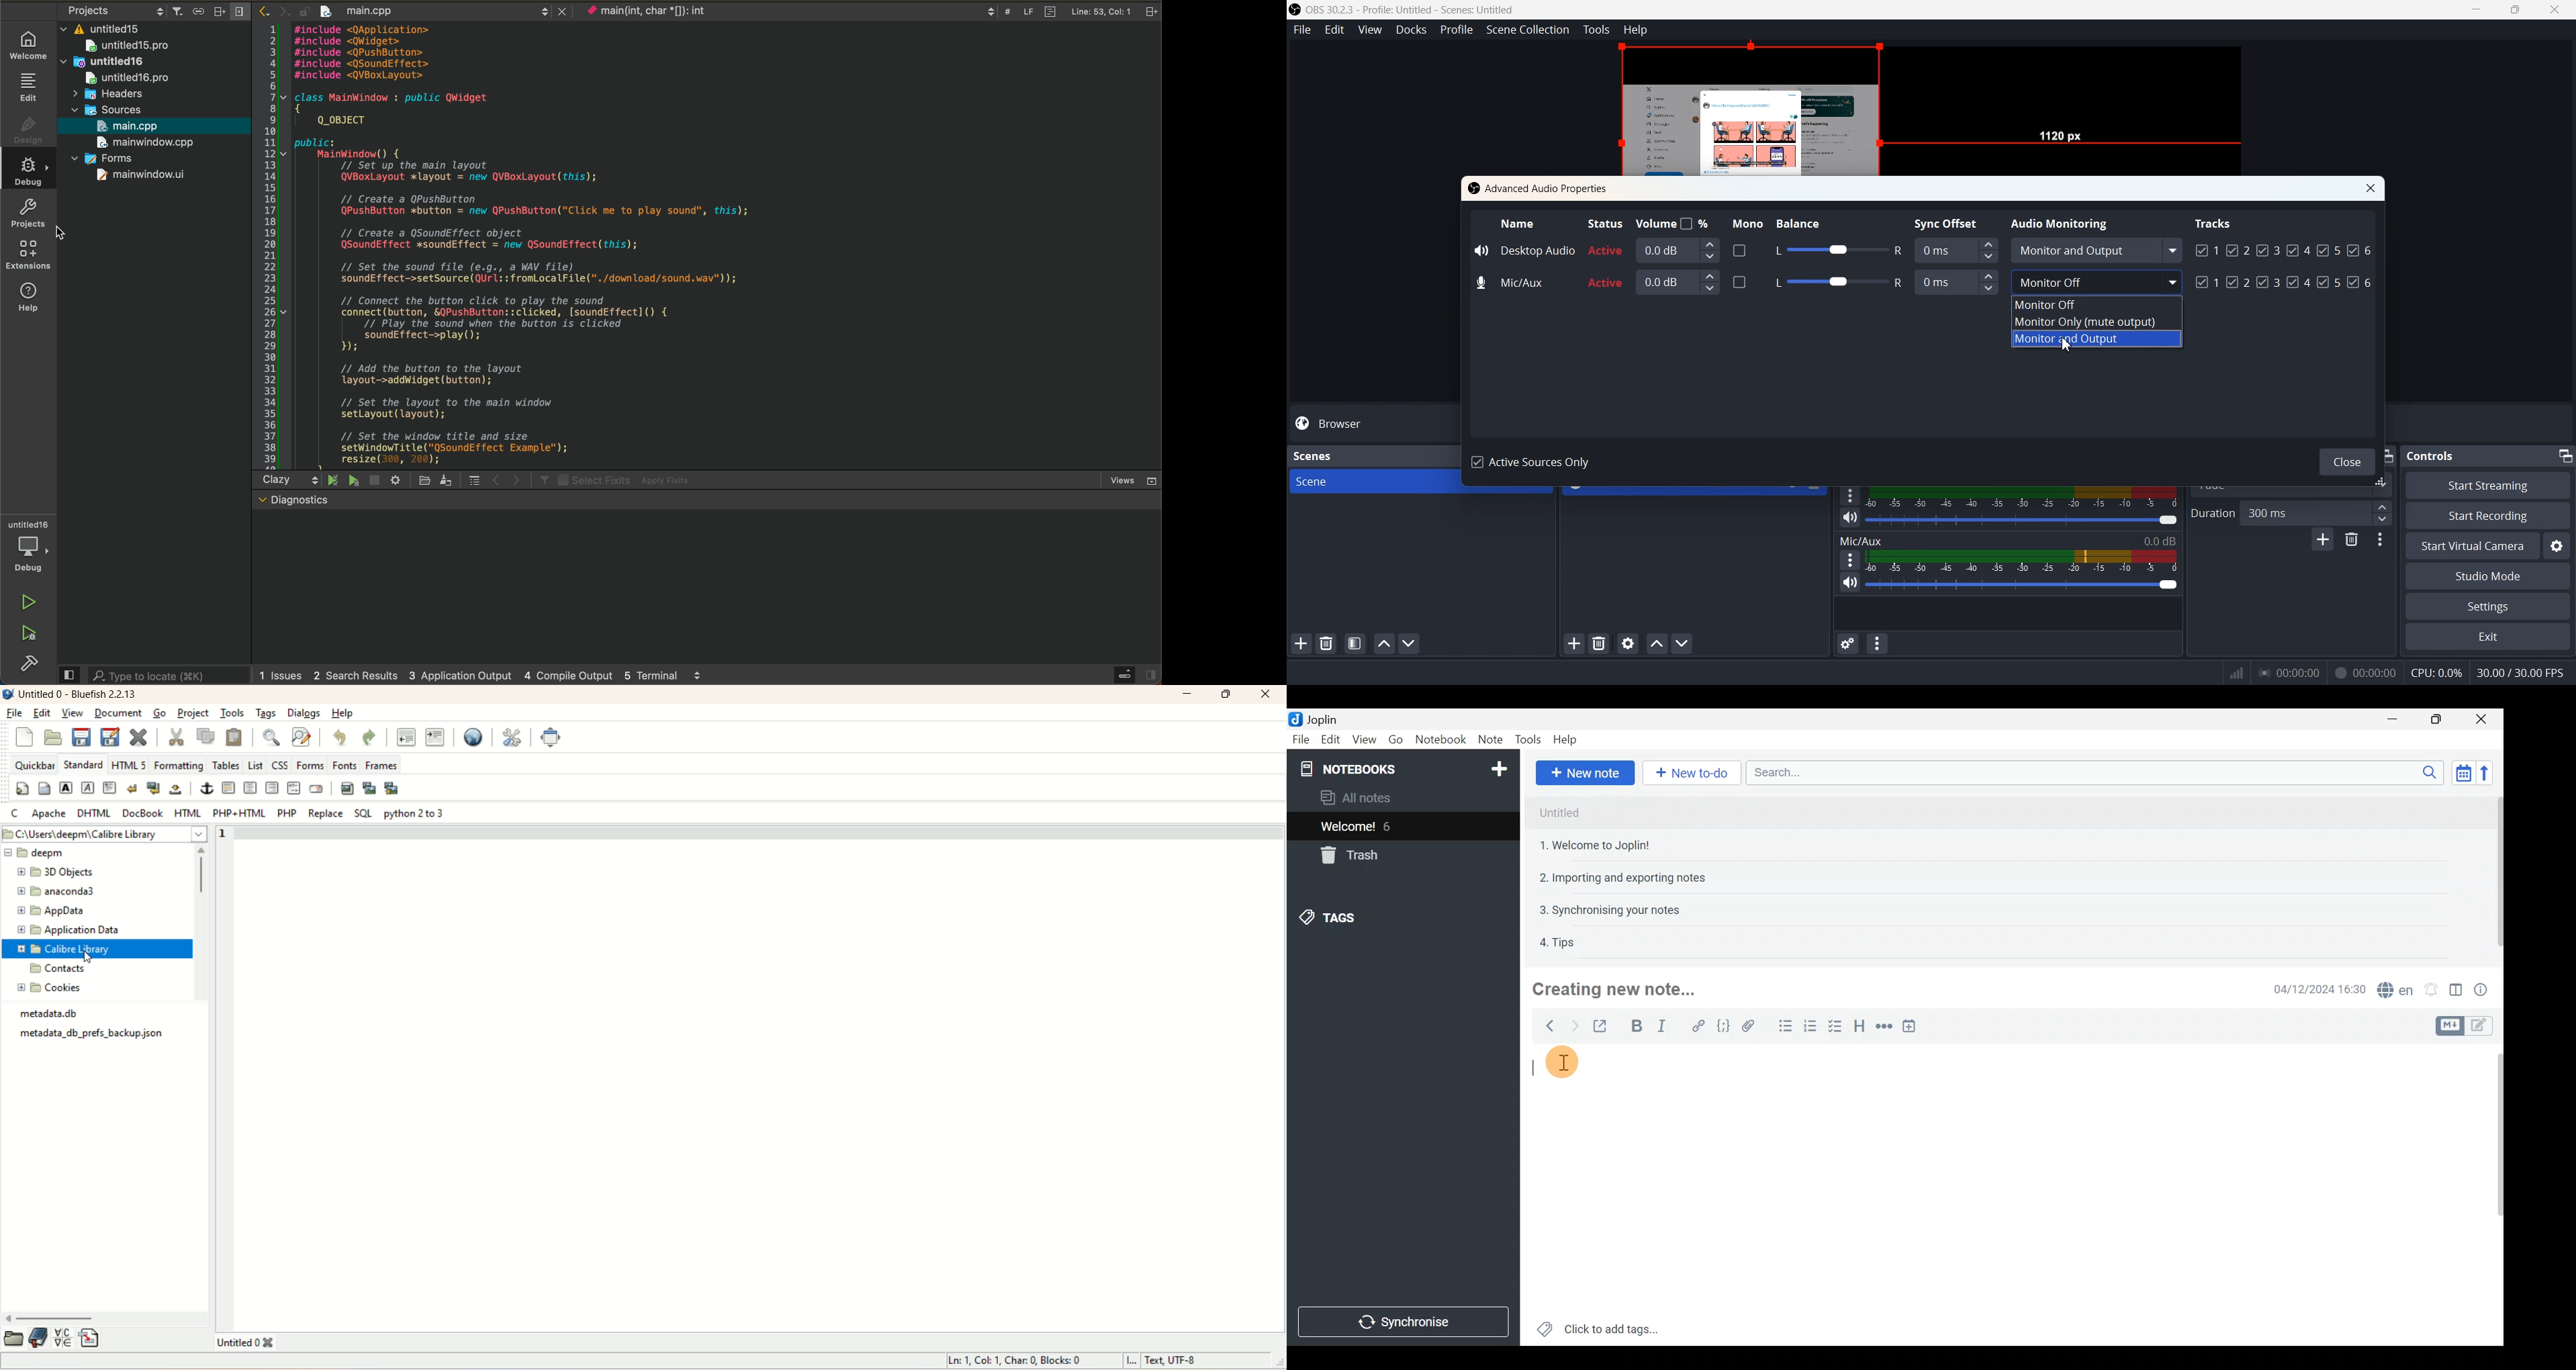 This screenshot has width=2576, height=1372. What do you see at coordinates (1362, 741) in the screenshot?
I see `View` at bounding box center [1362, 741].